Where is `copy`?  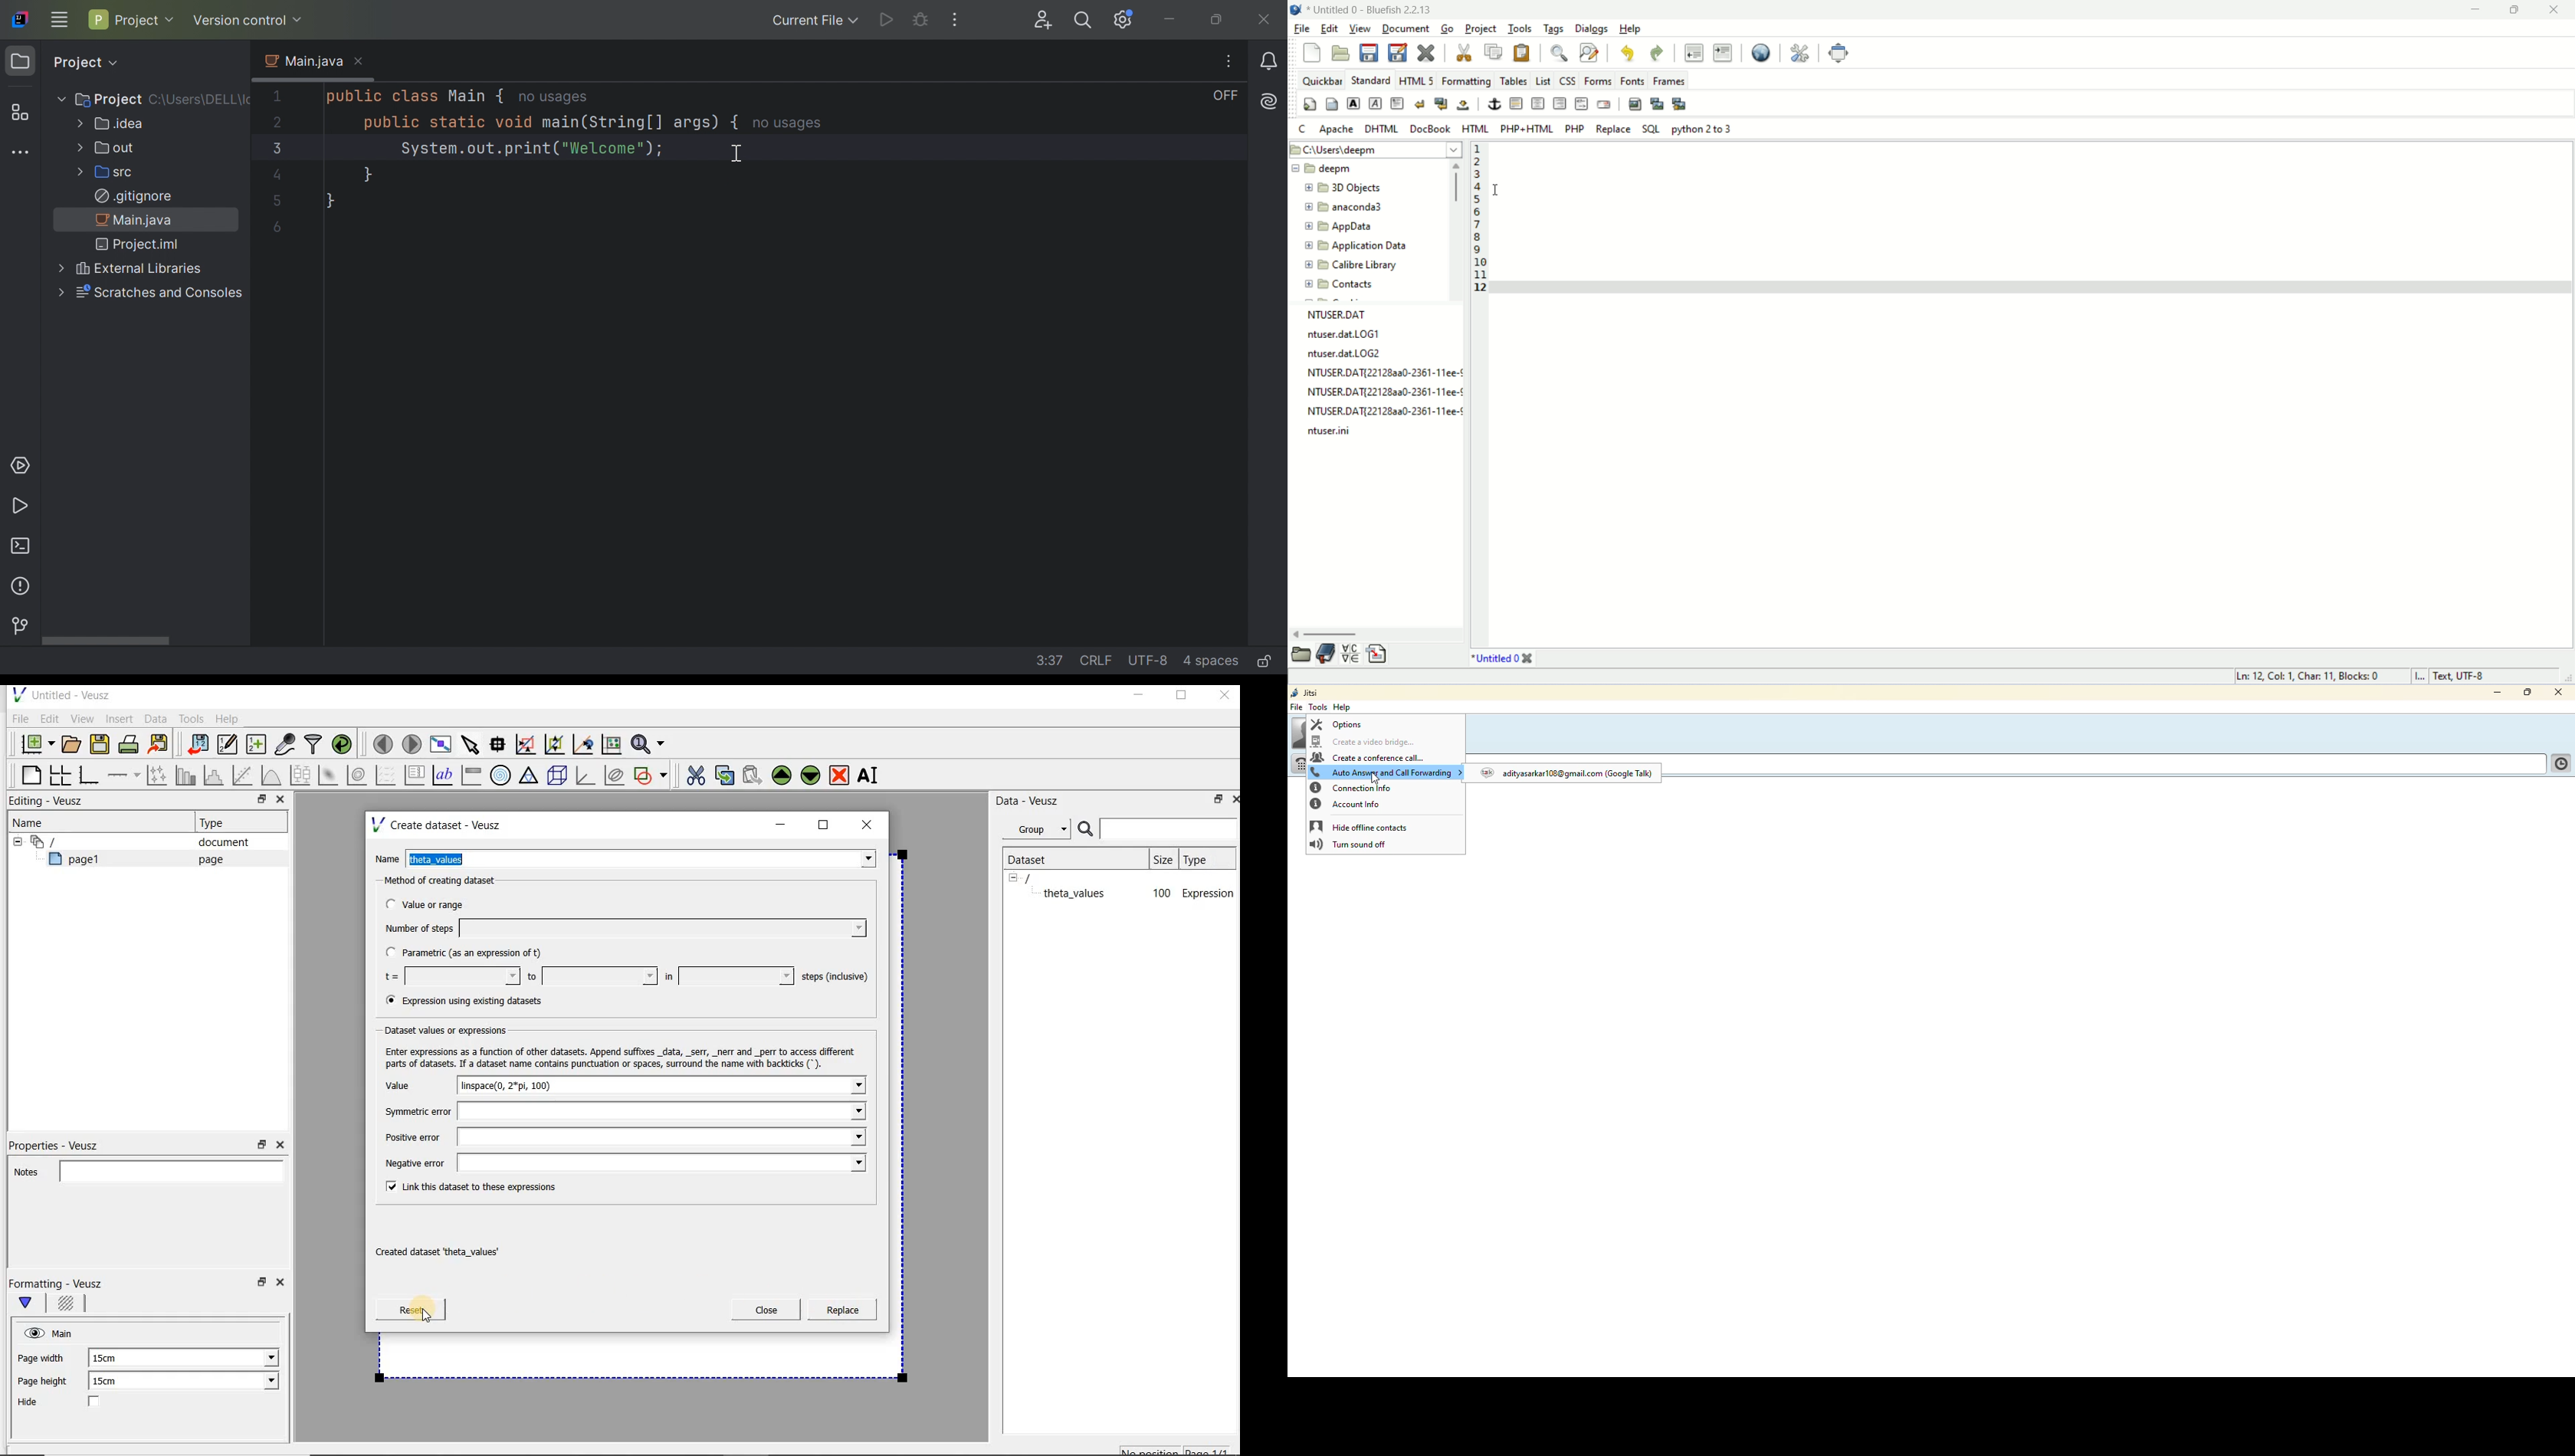 copy is located at coordinates (1495, 52).